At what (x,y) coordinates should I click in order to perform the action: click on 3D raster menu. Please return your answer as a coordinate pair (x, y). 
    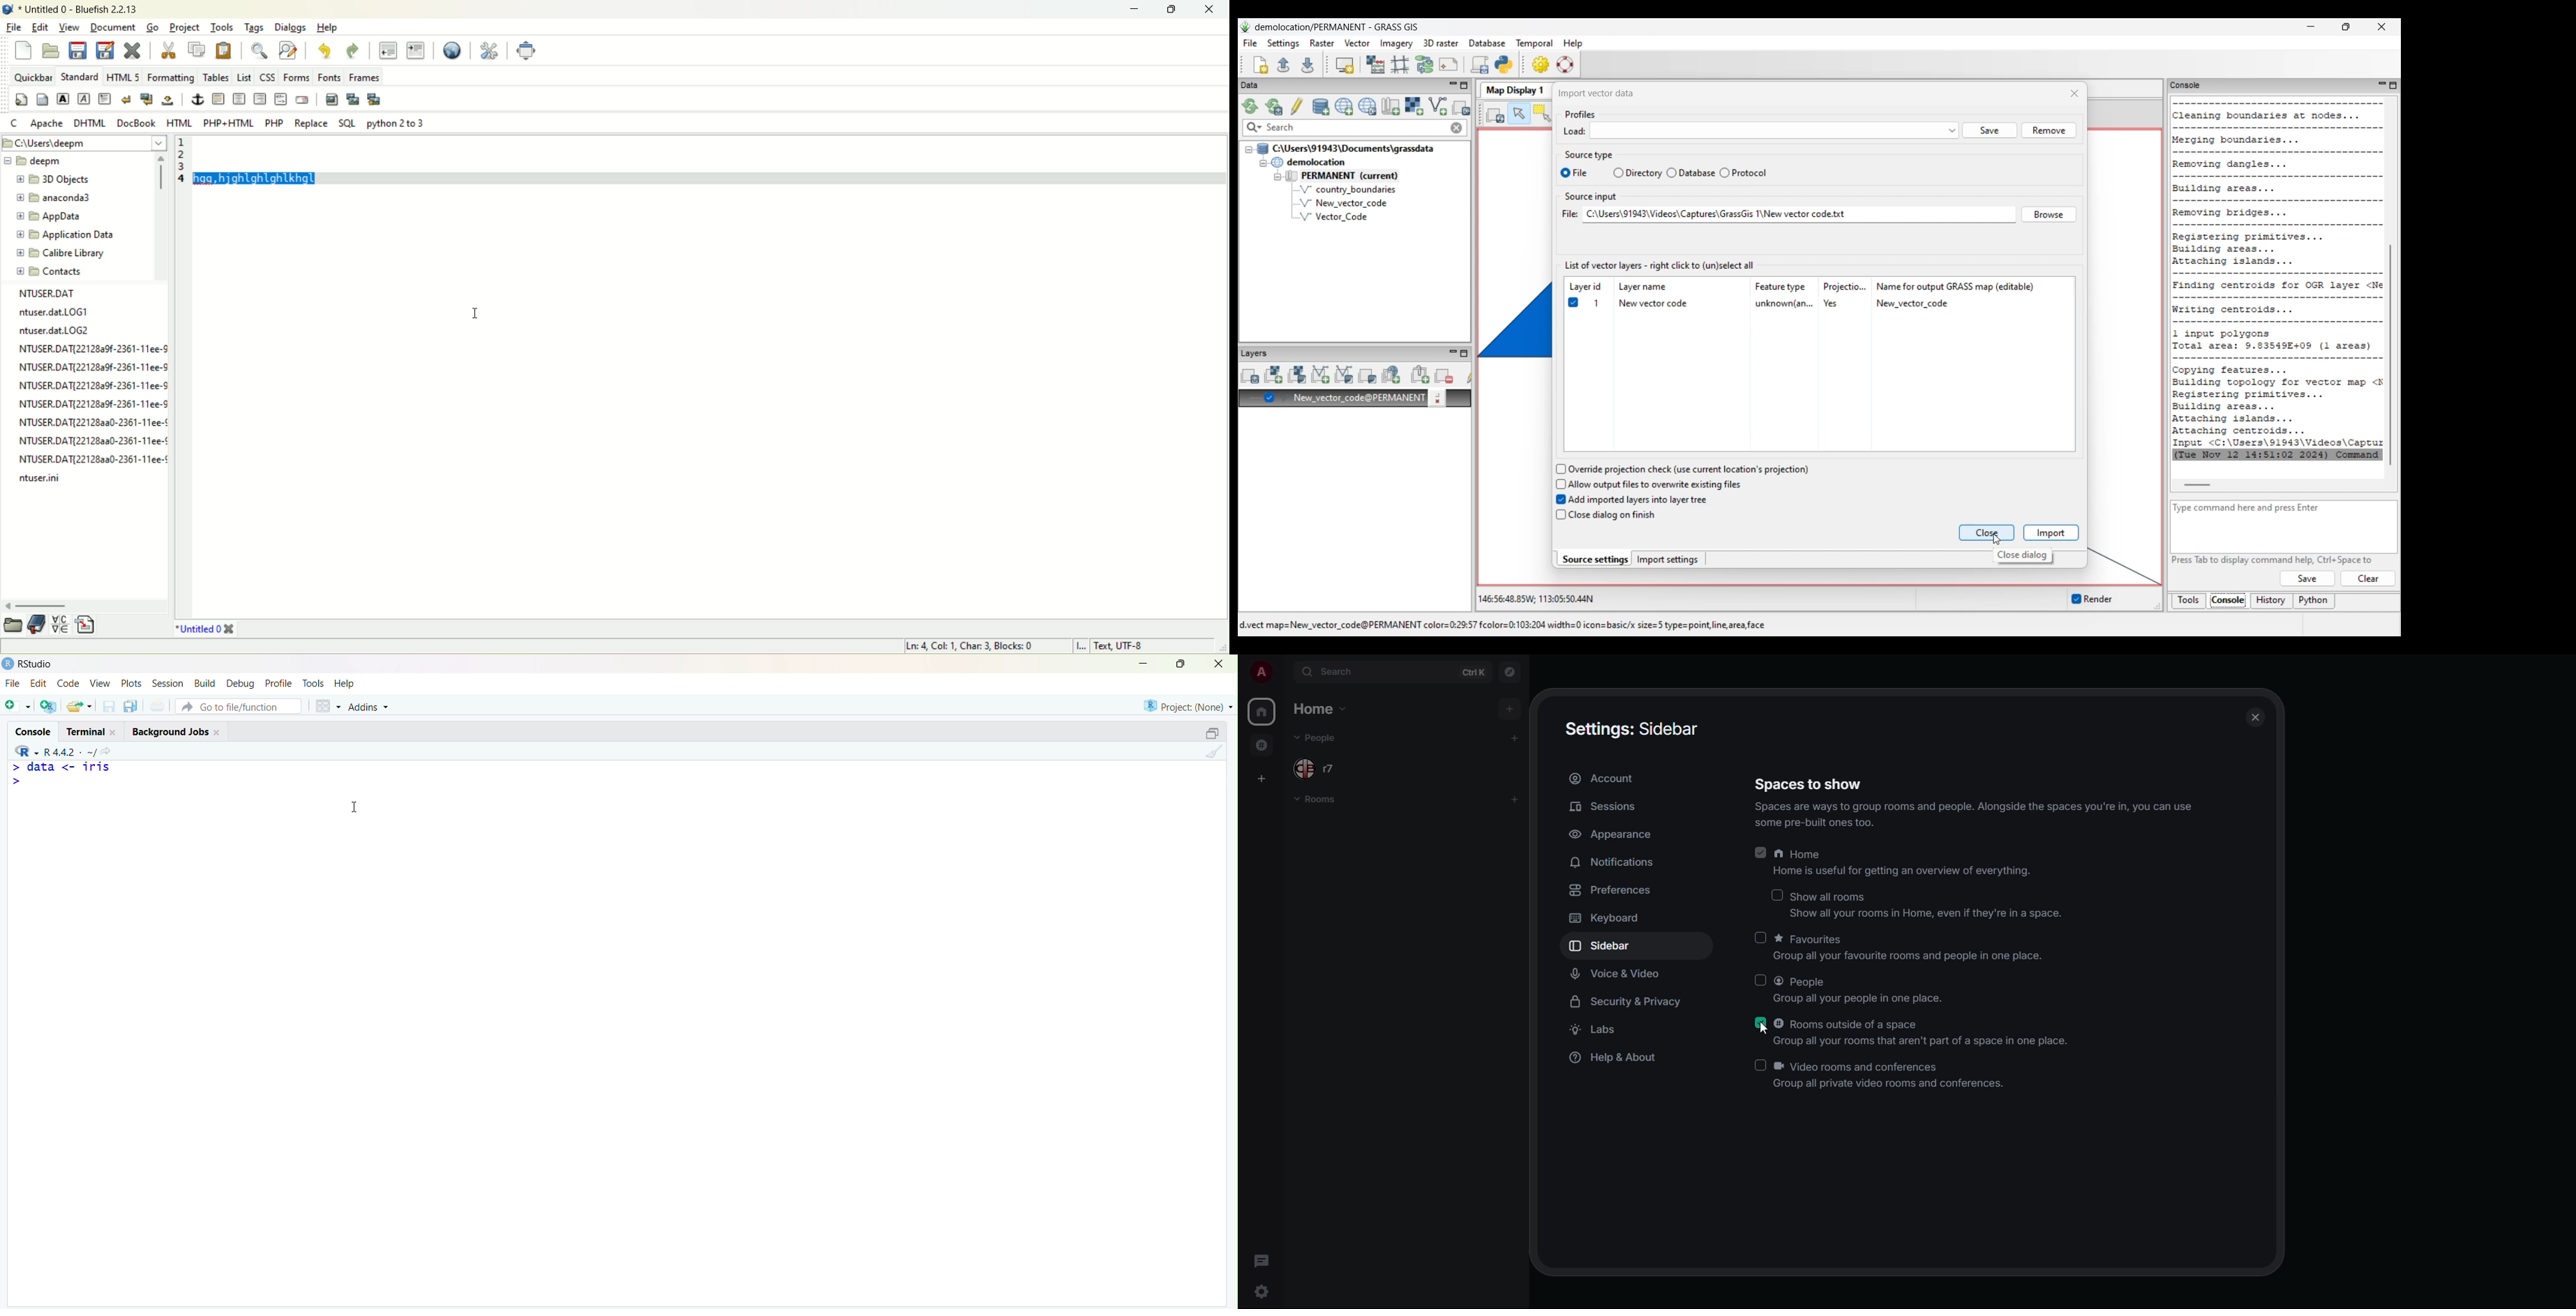
    Looking at the image, I should click on (1441, 42).